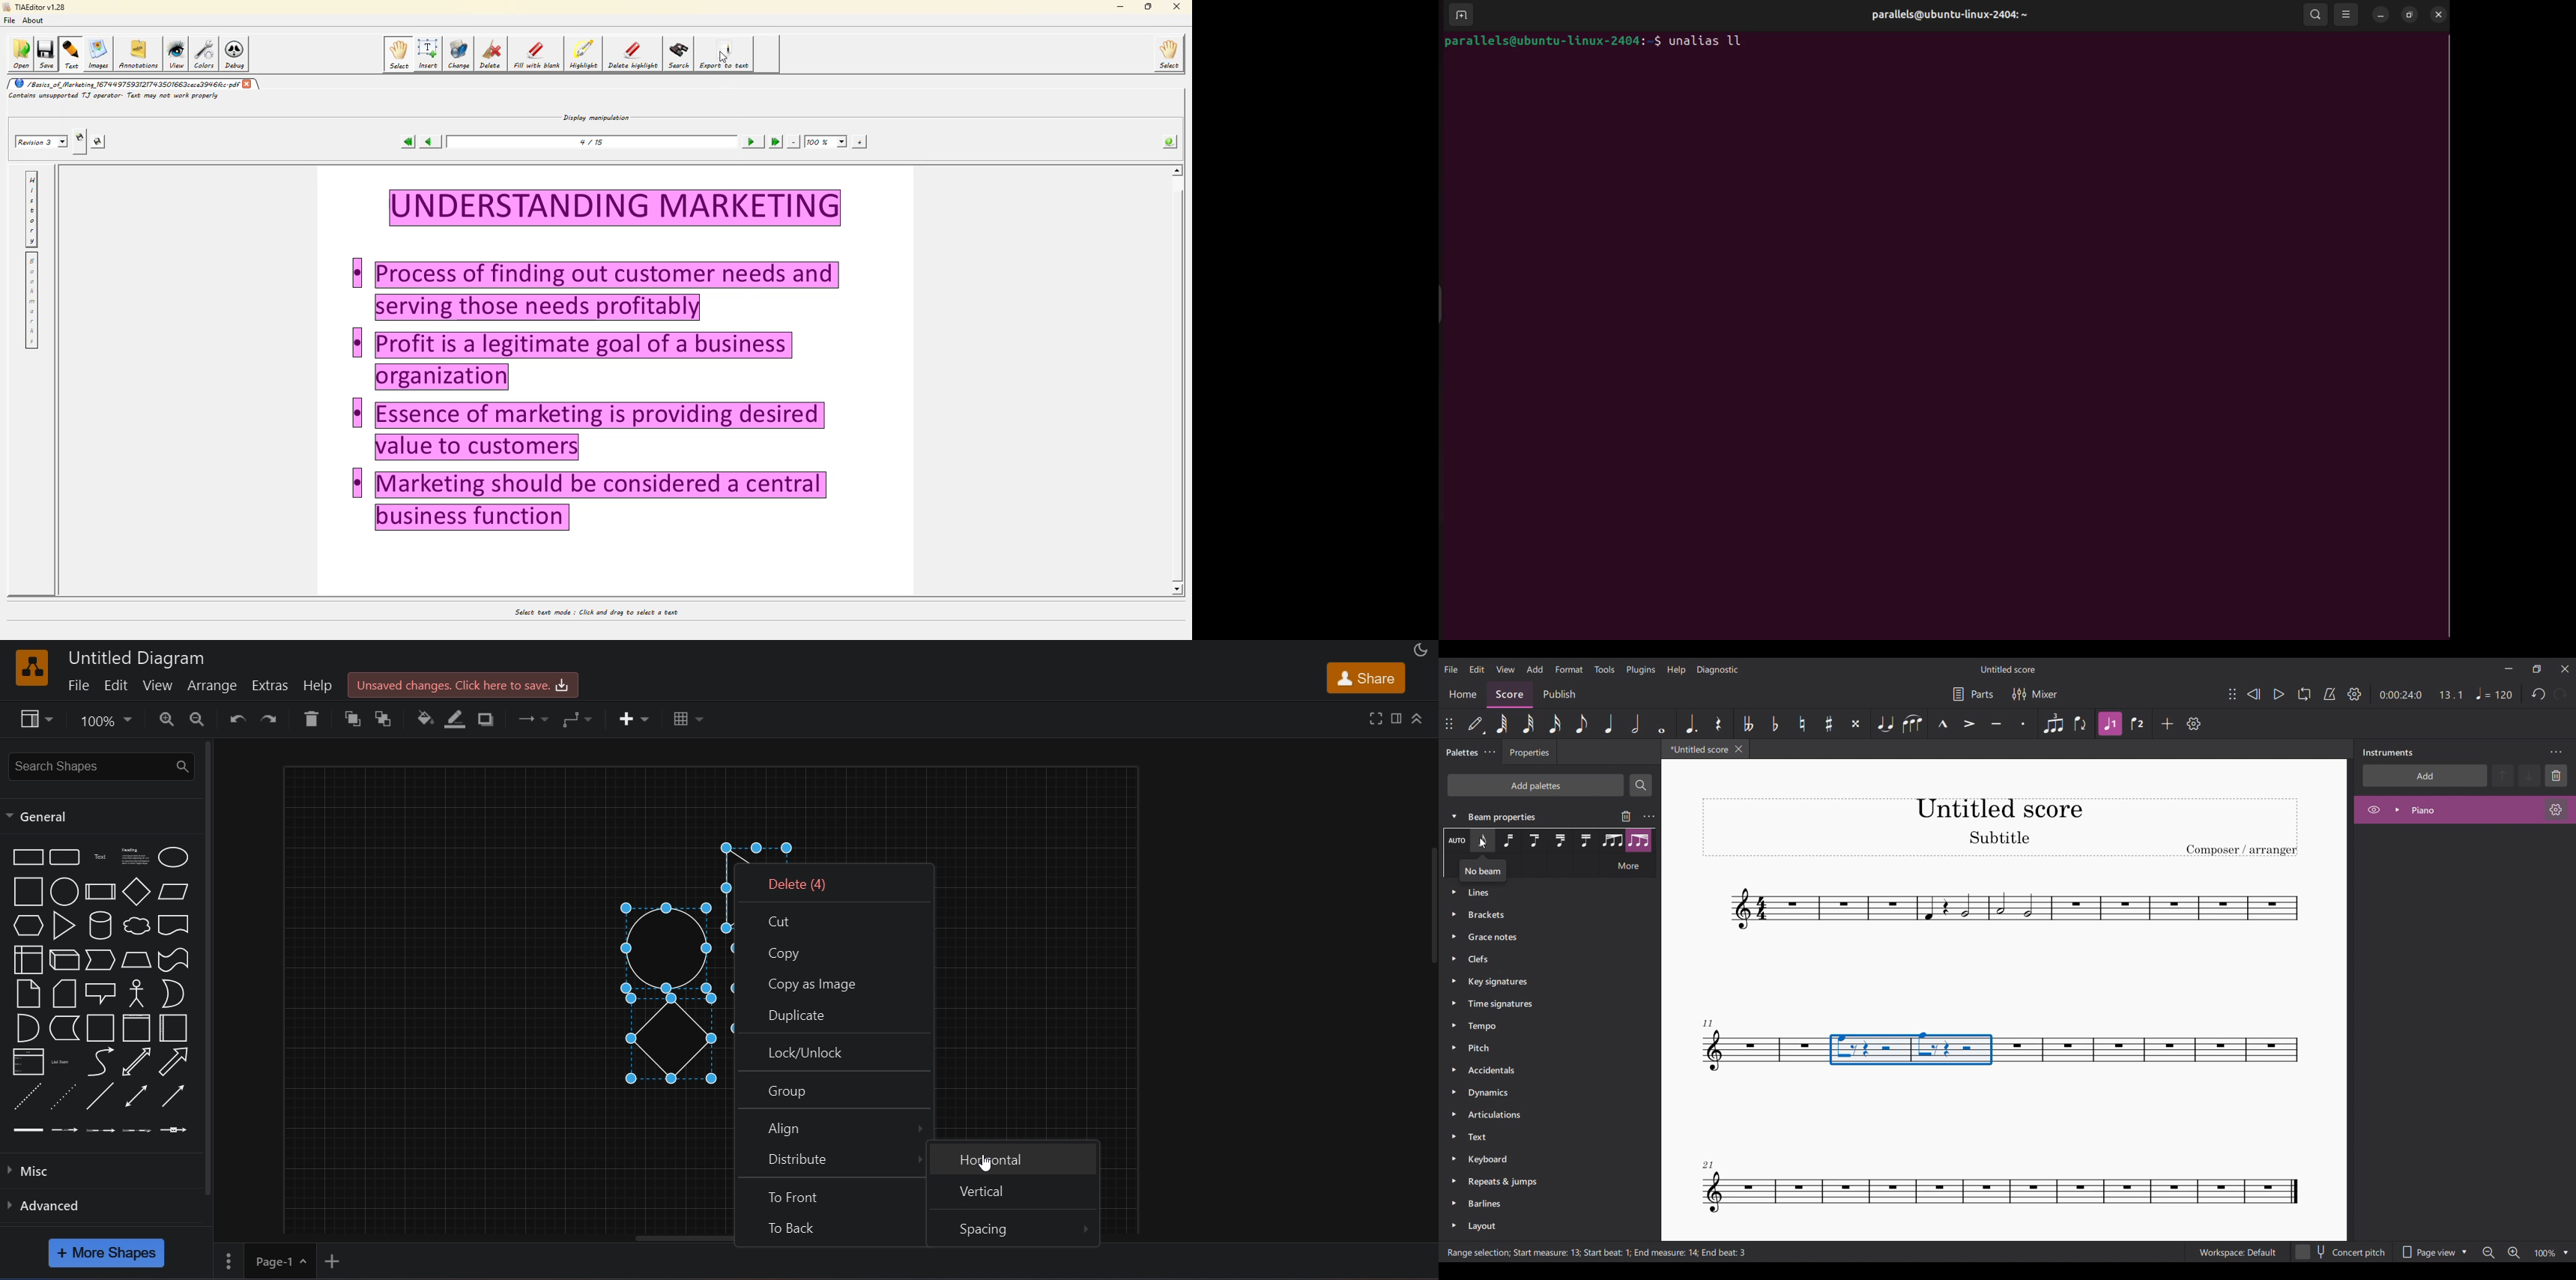  What do you see at coordinates (2330, 694) in the screenshot?
I see `Metronome` at bounding box center [2330, 694].